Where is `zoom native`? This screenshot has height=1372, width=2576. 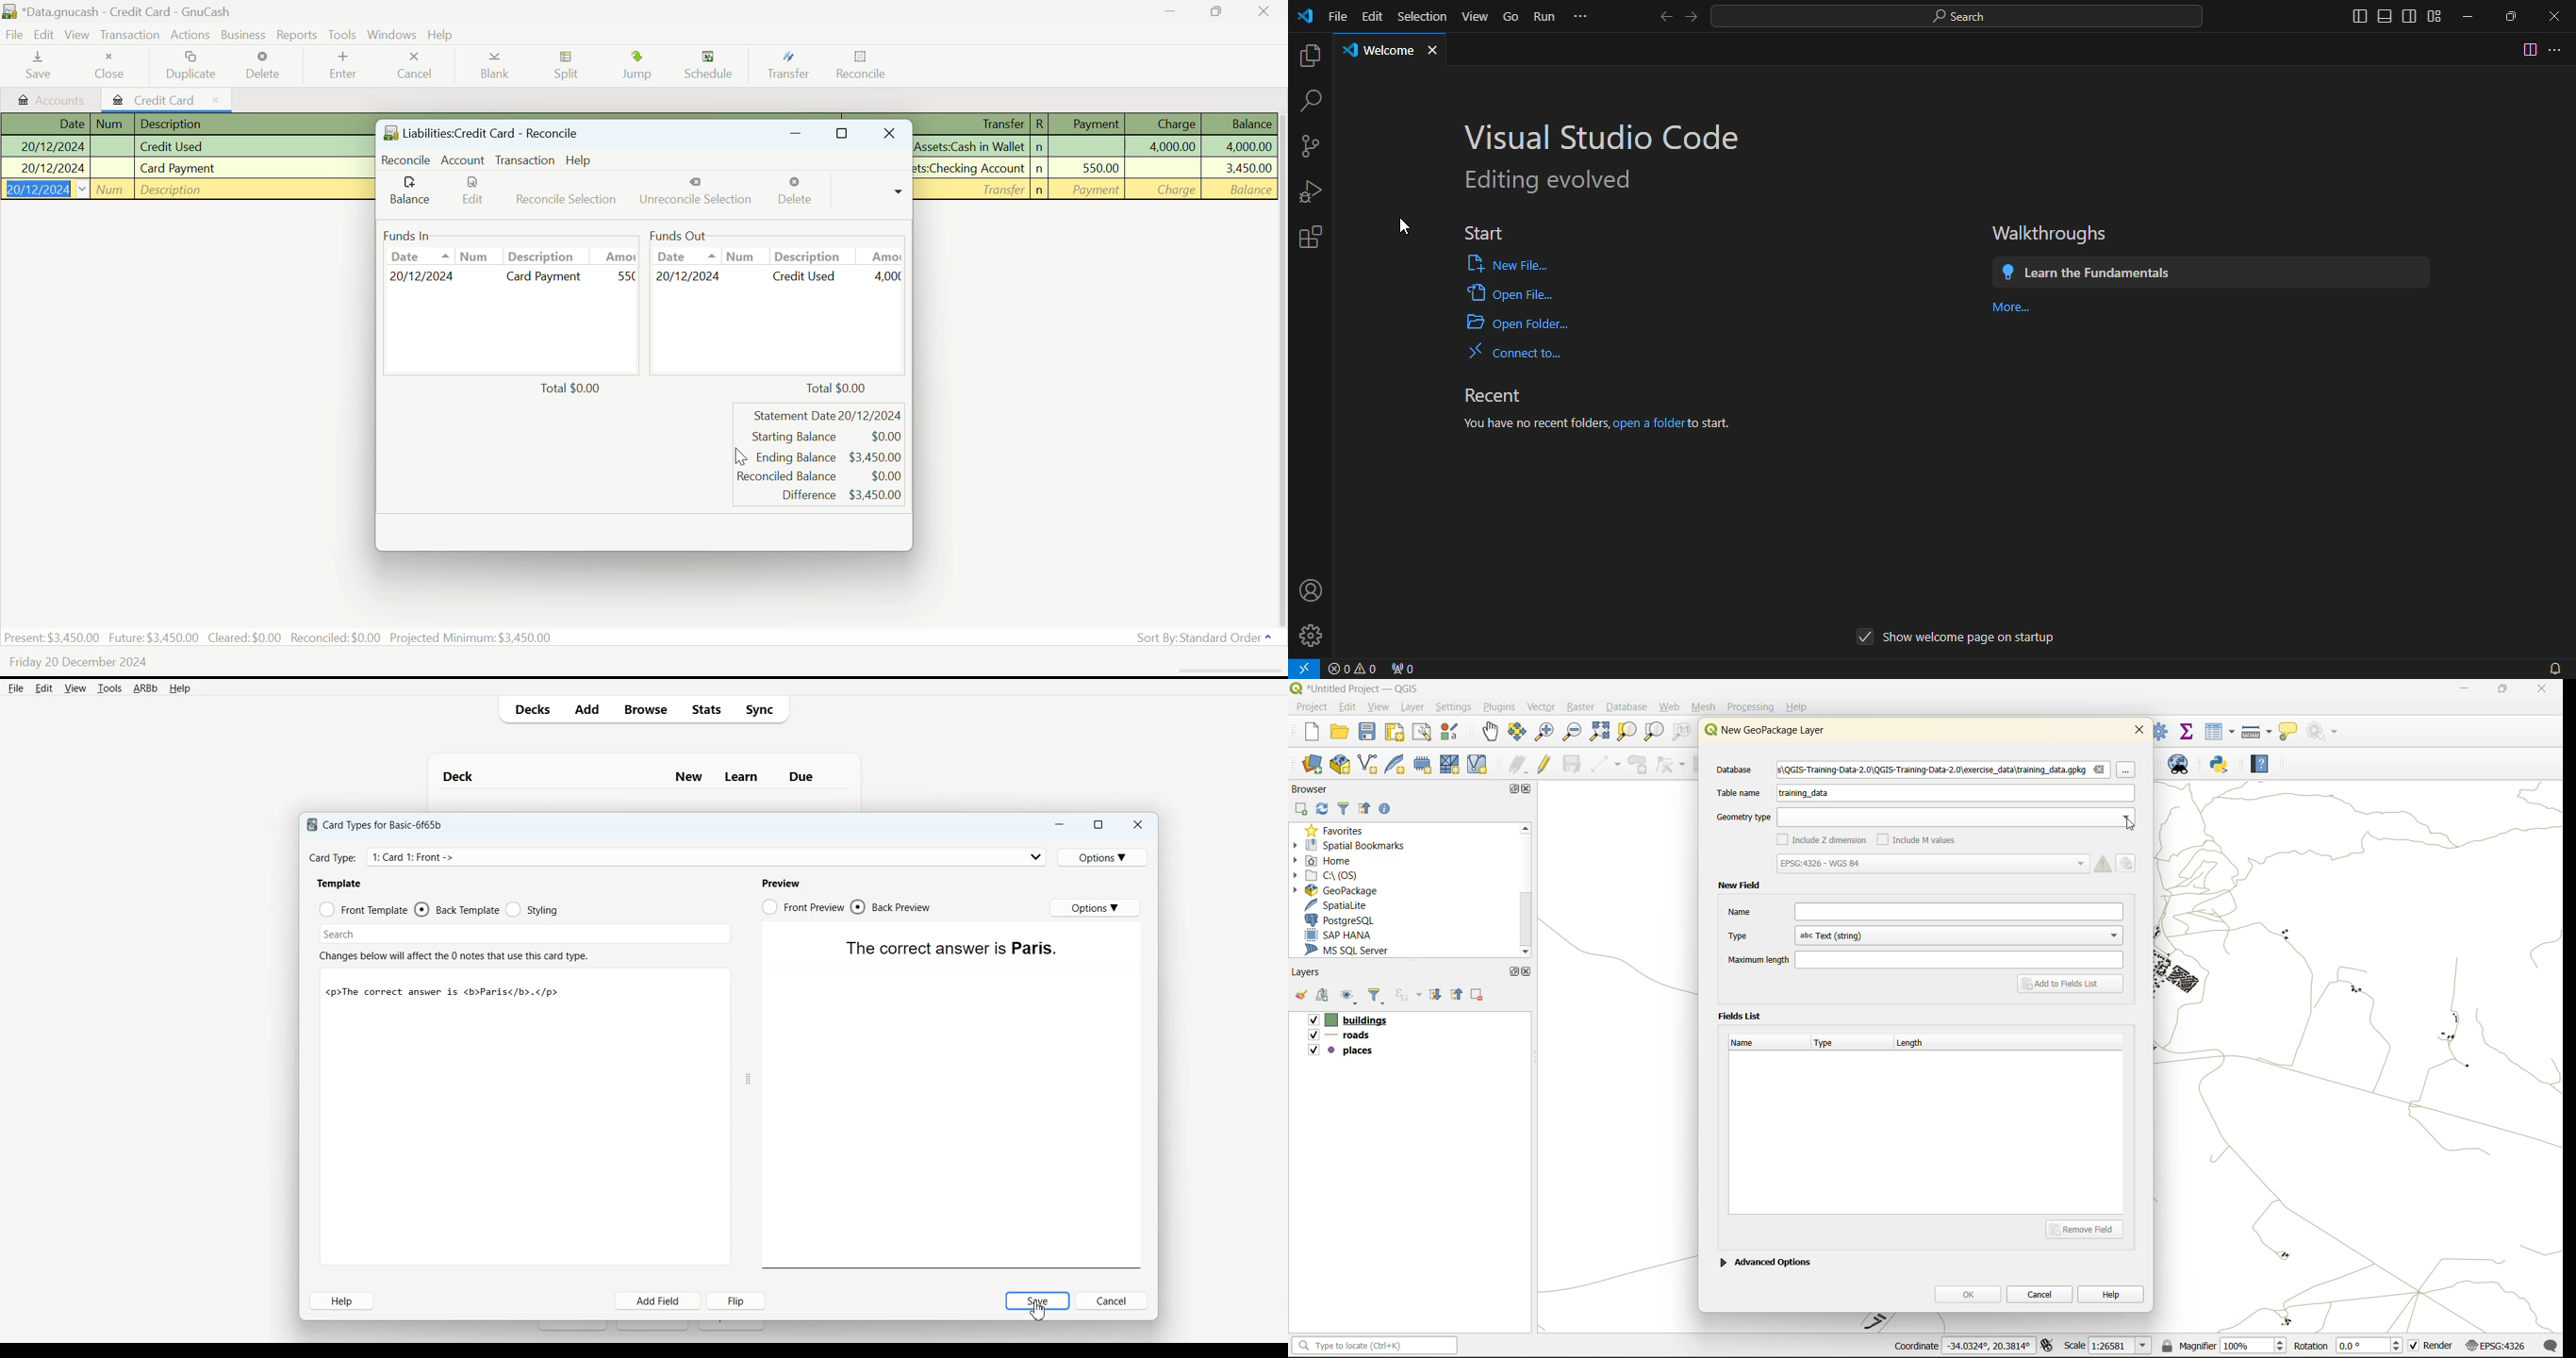 zoom native is located at coordinates (1682, 733).